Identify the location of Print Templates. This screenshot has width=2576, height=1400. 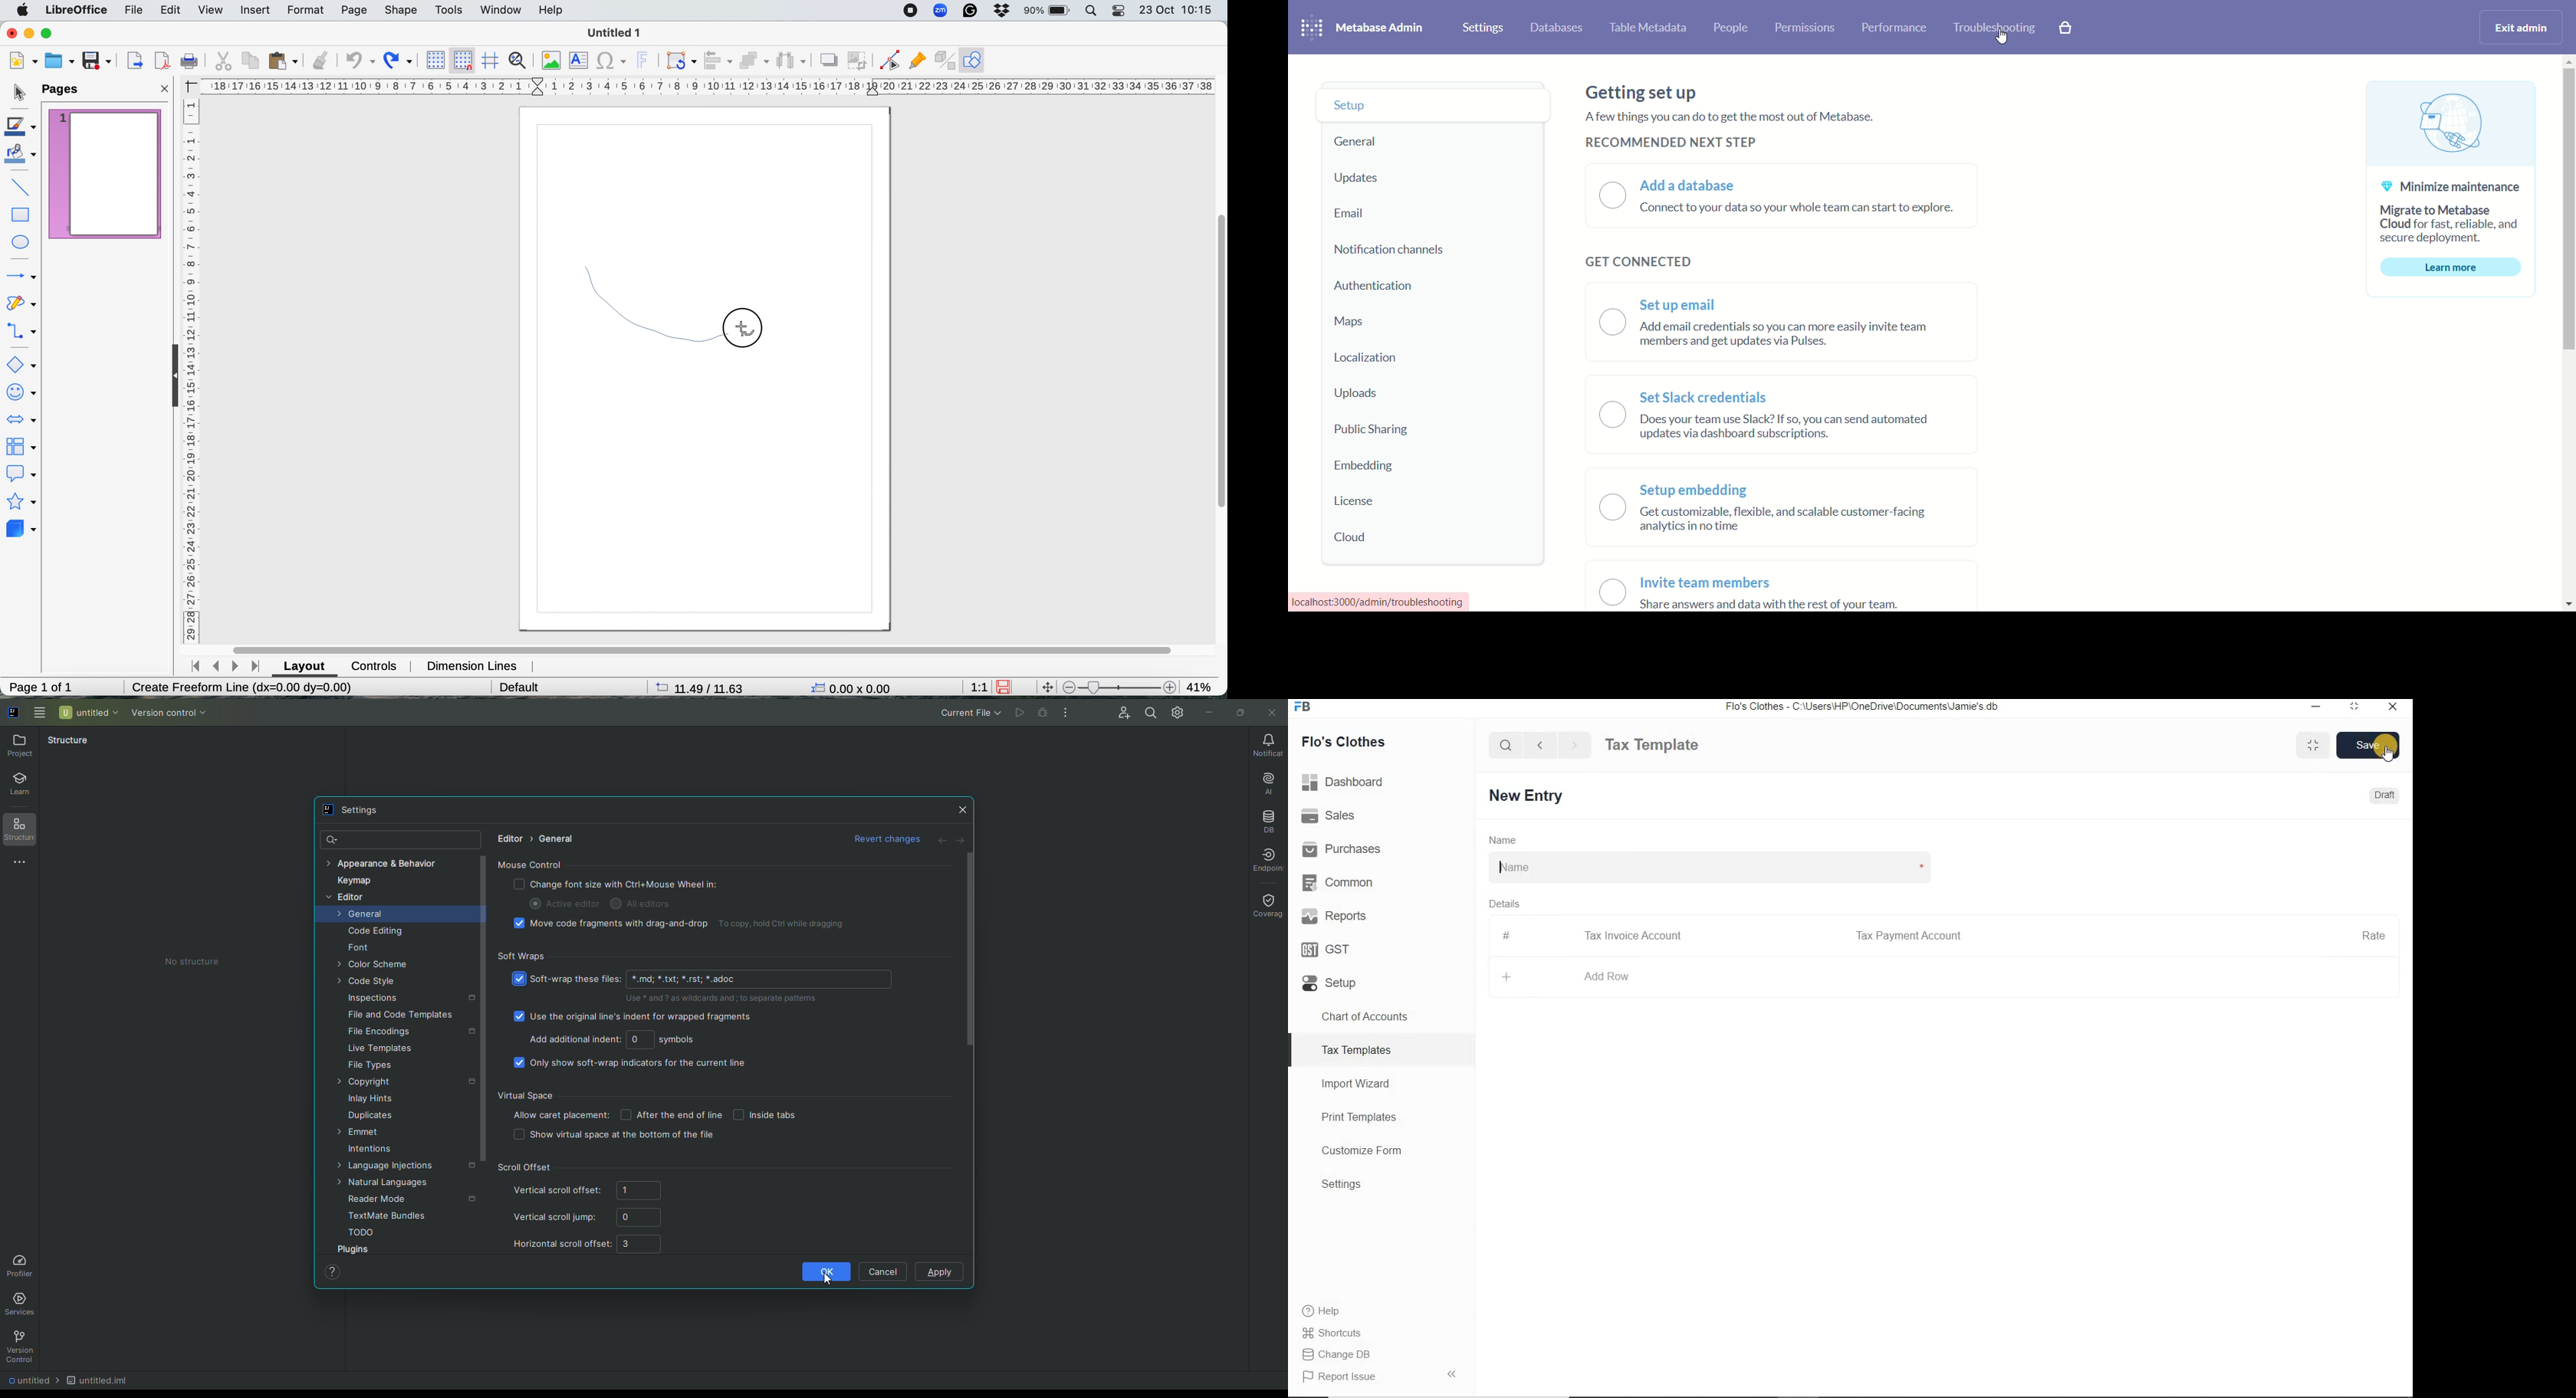
(1382, 1117).